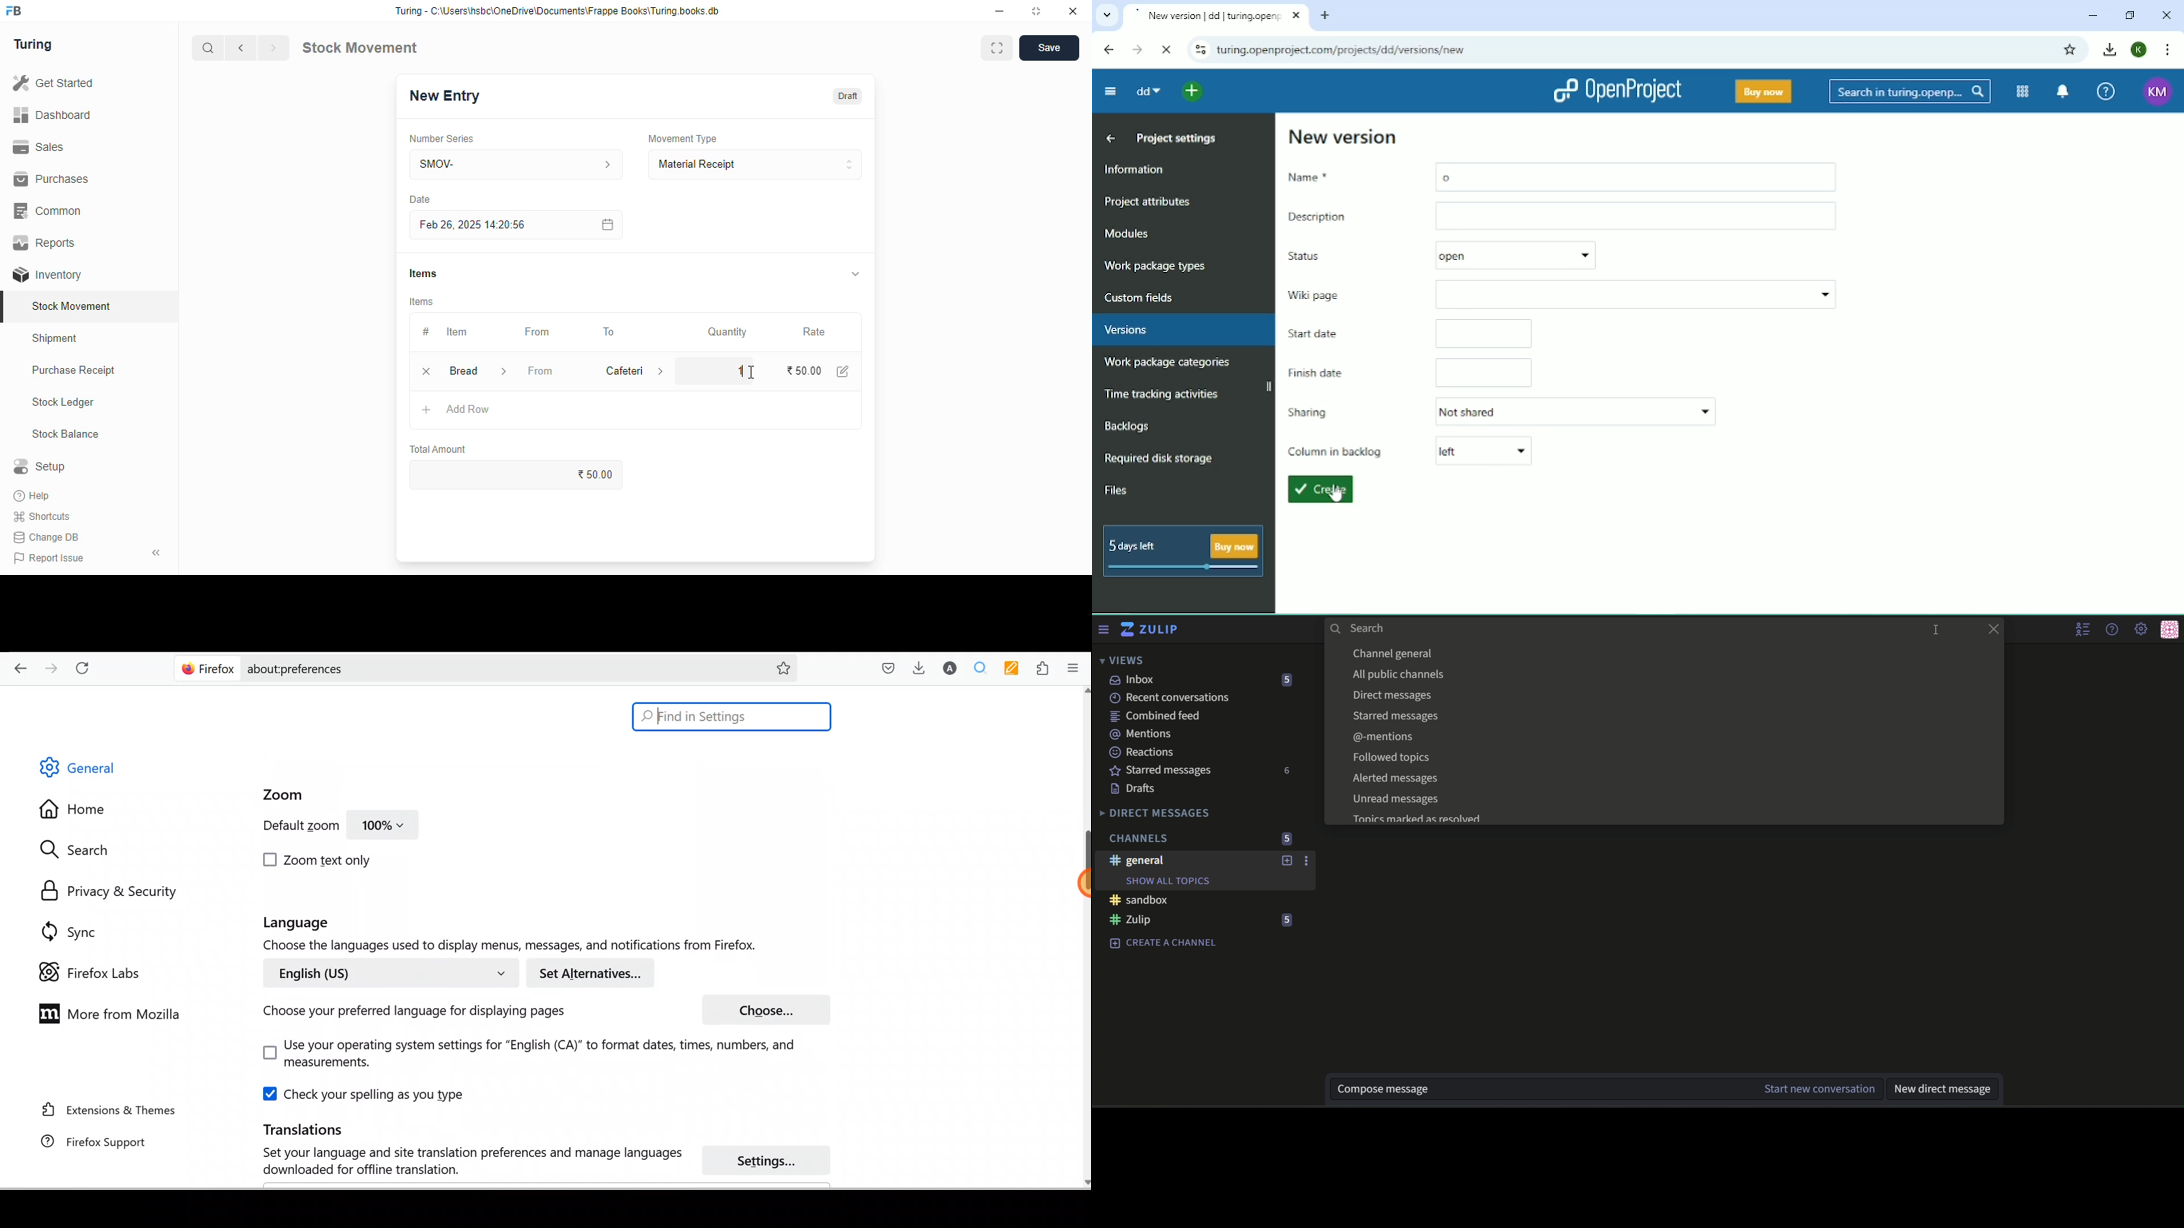 Image resolution: width=2184 pixels, height=1232 pixels. What do you see at coordinates (620, 371) in the screenshot?
I see `cafeteria` at bounding box center [620, 371].